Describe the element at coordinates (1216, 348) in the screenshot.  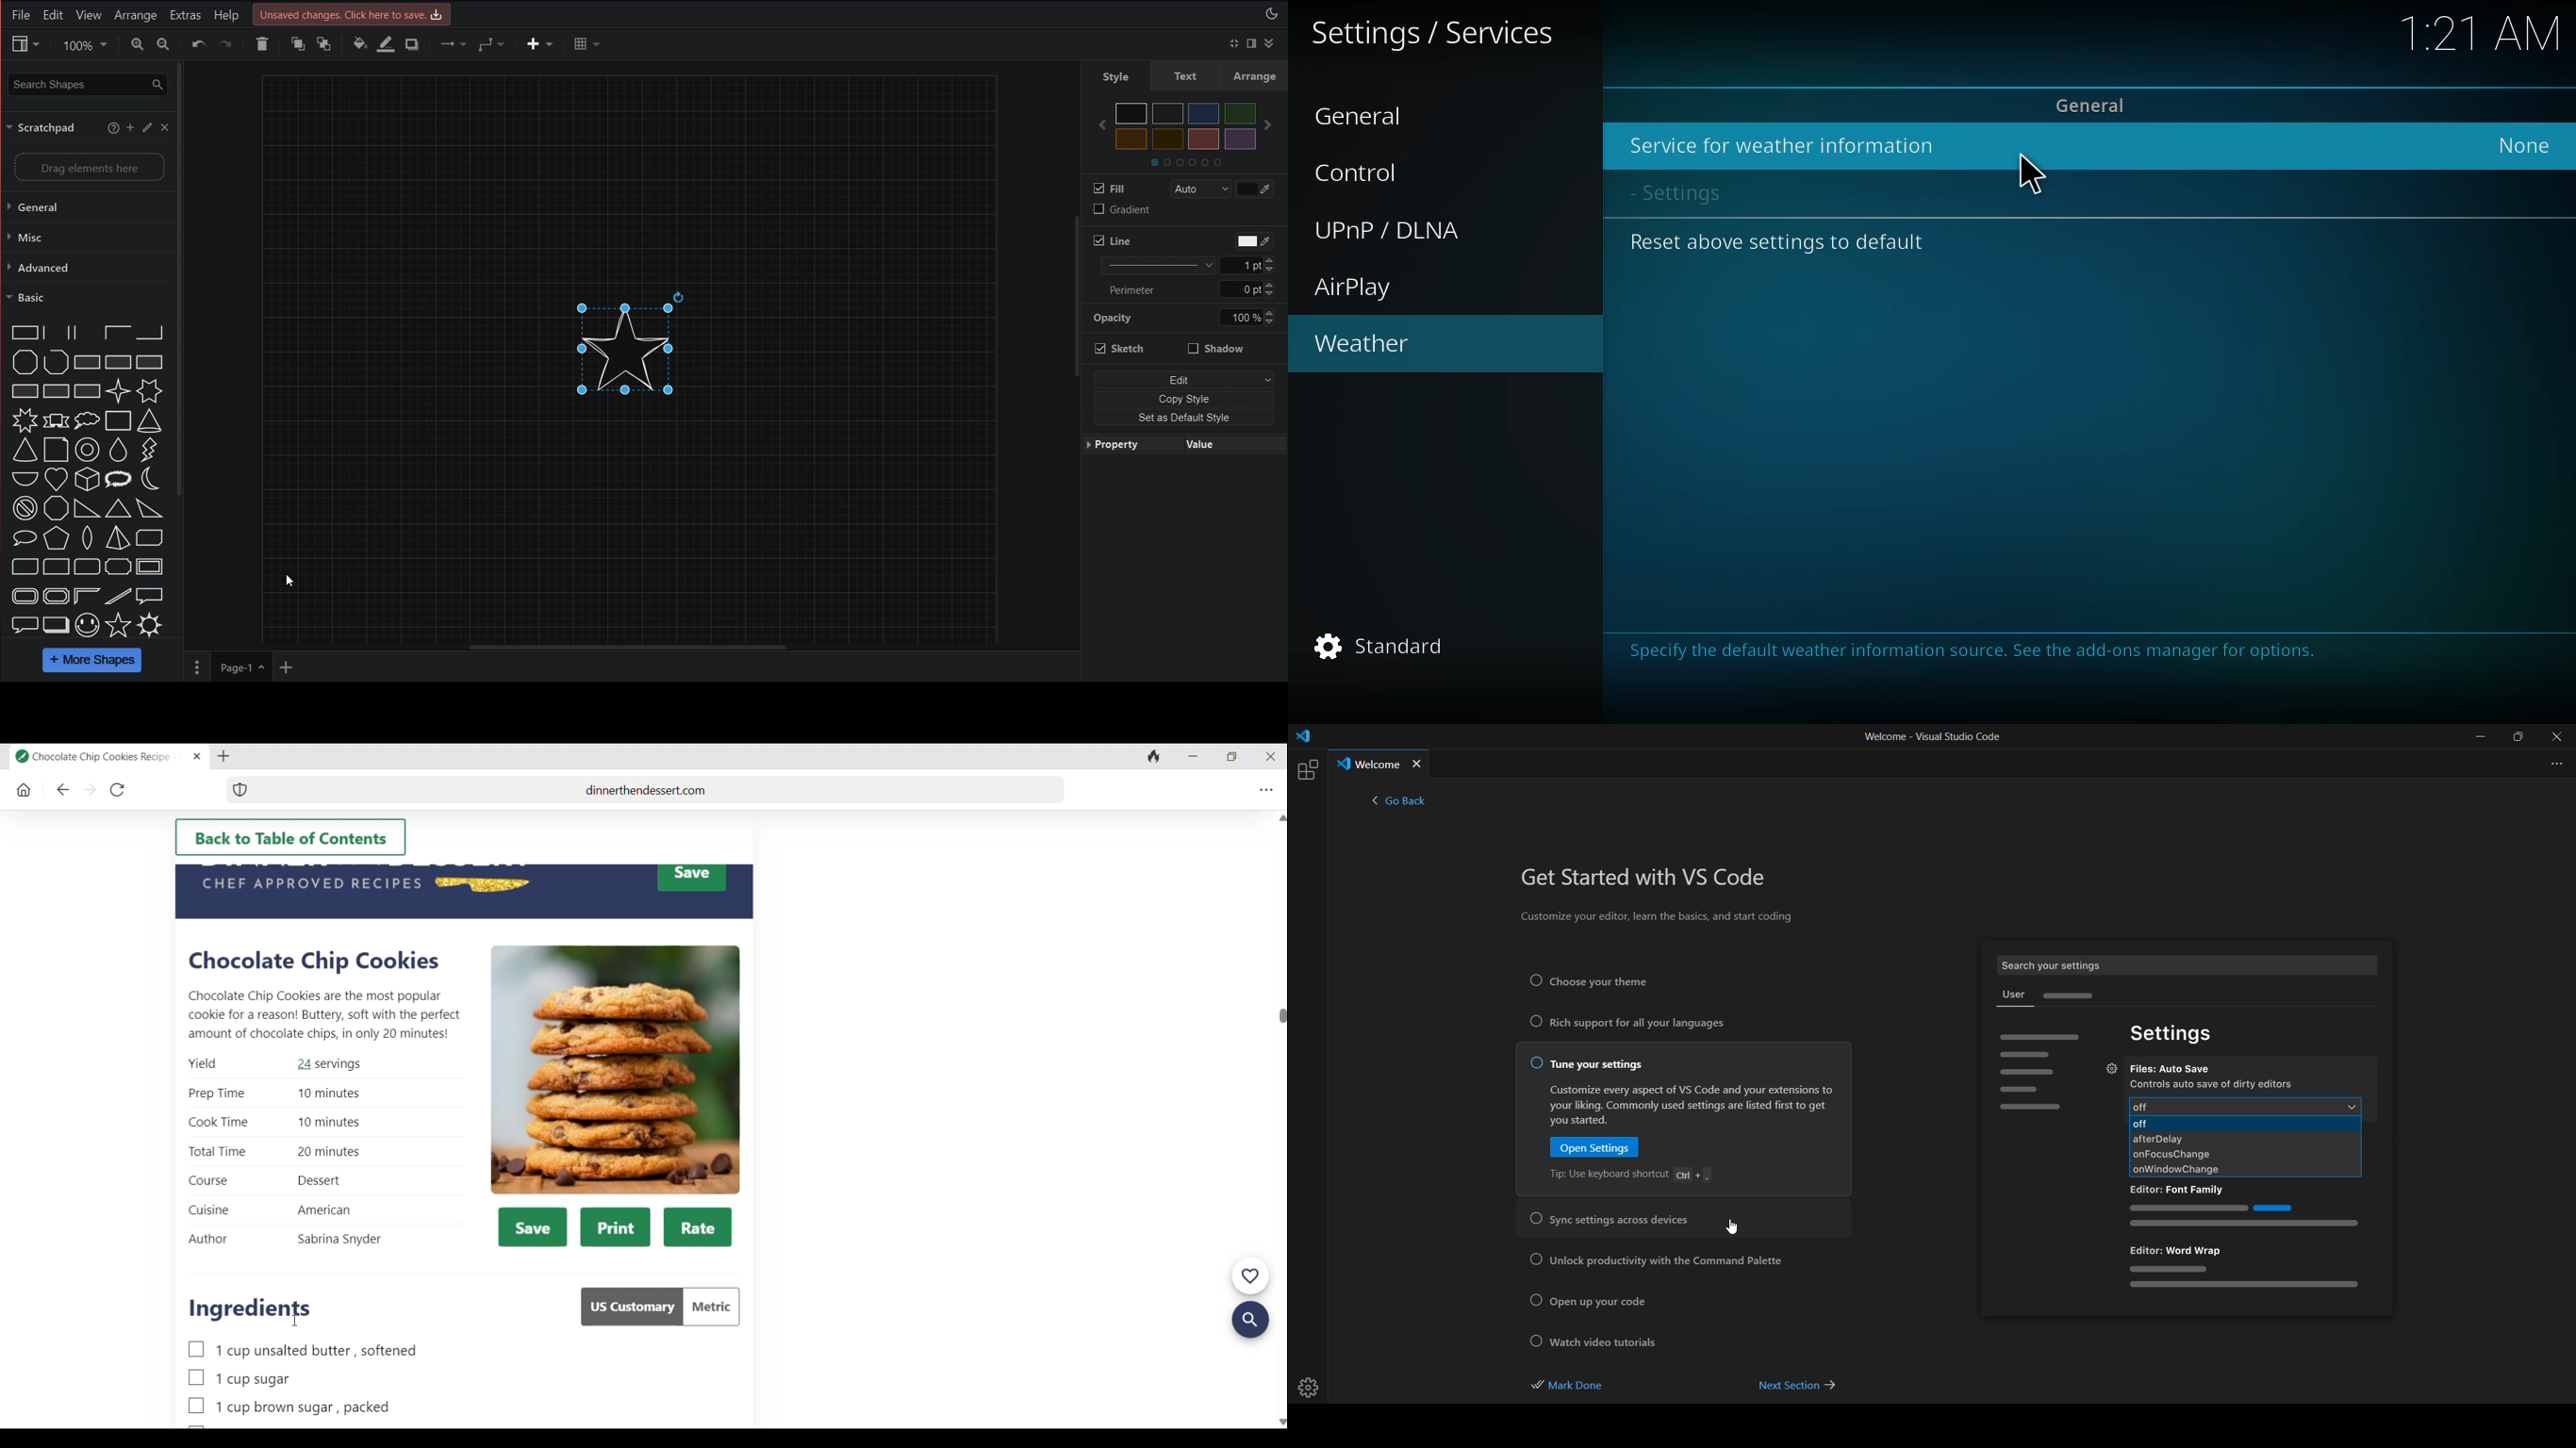
I see `Shadow` at that location.